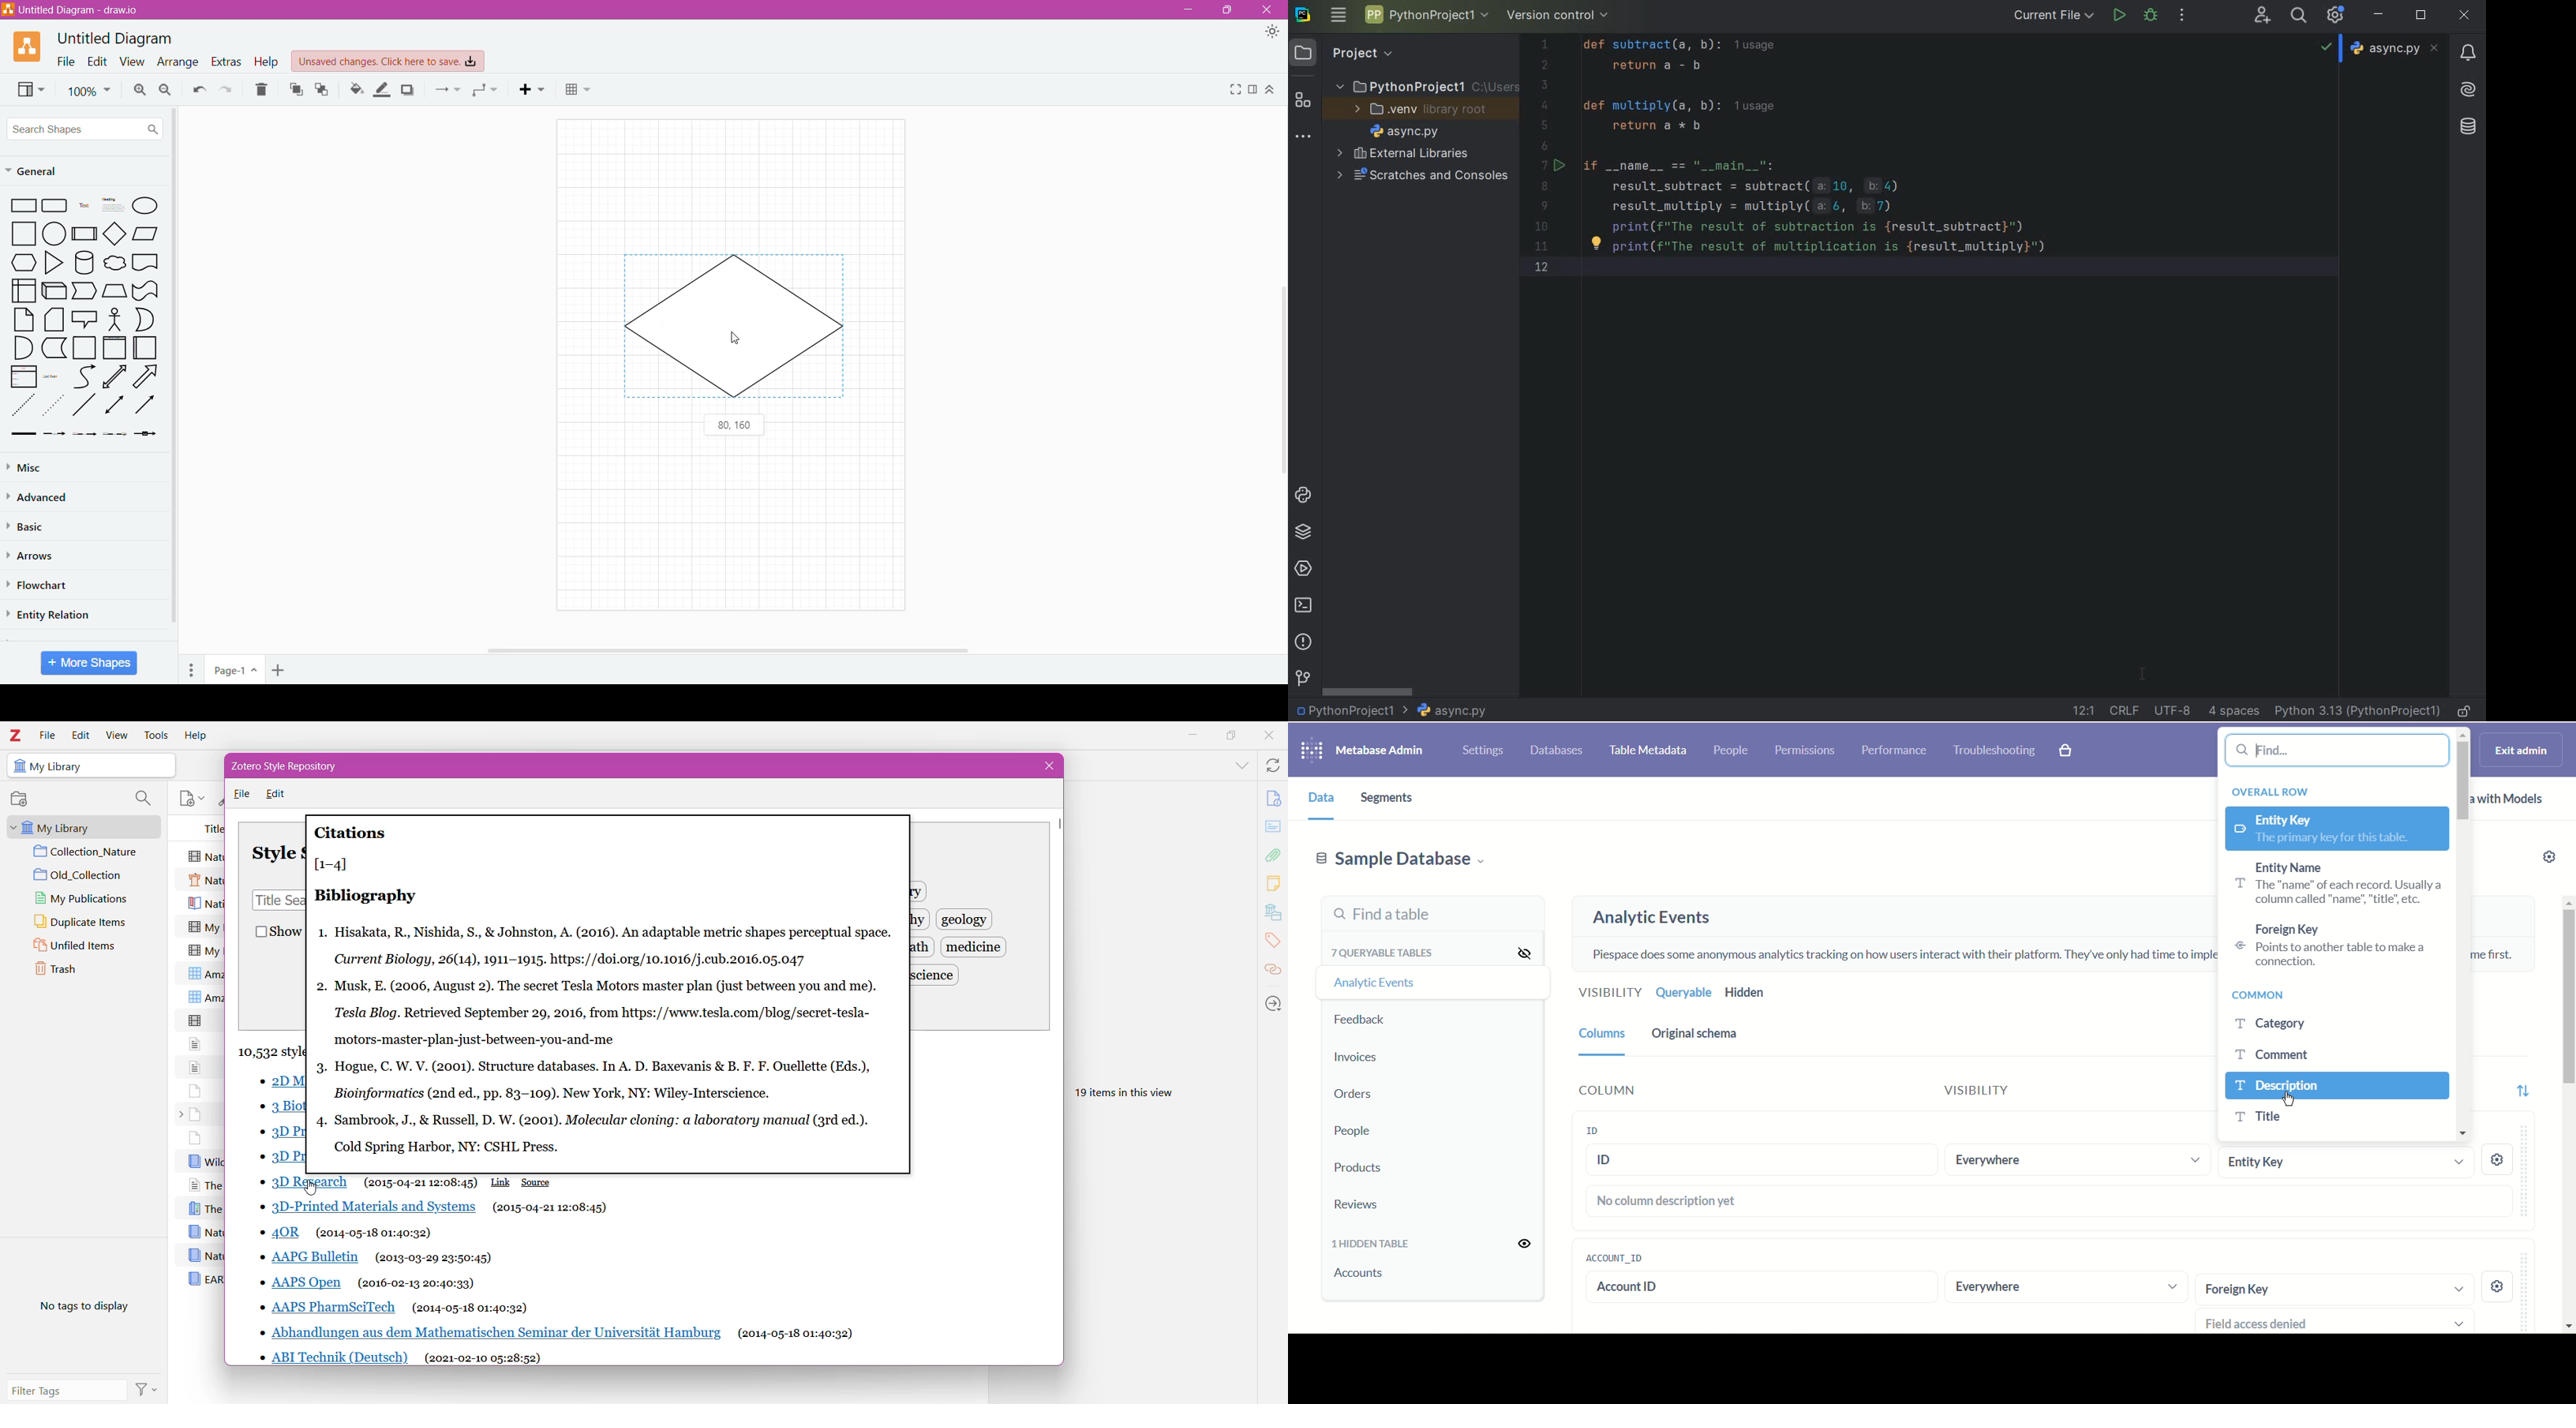 The width and height of the screenshot is (2576, 1428). Describe the element at coordinates (165, 91) in the screenshot. I see `Zoom Out` at that location.